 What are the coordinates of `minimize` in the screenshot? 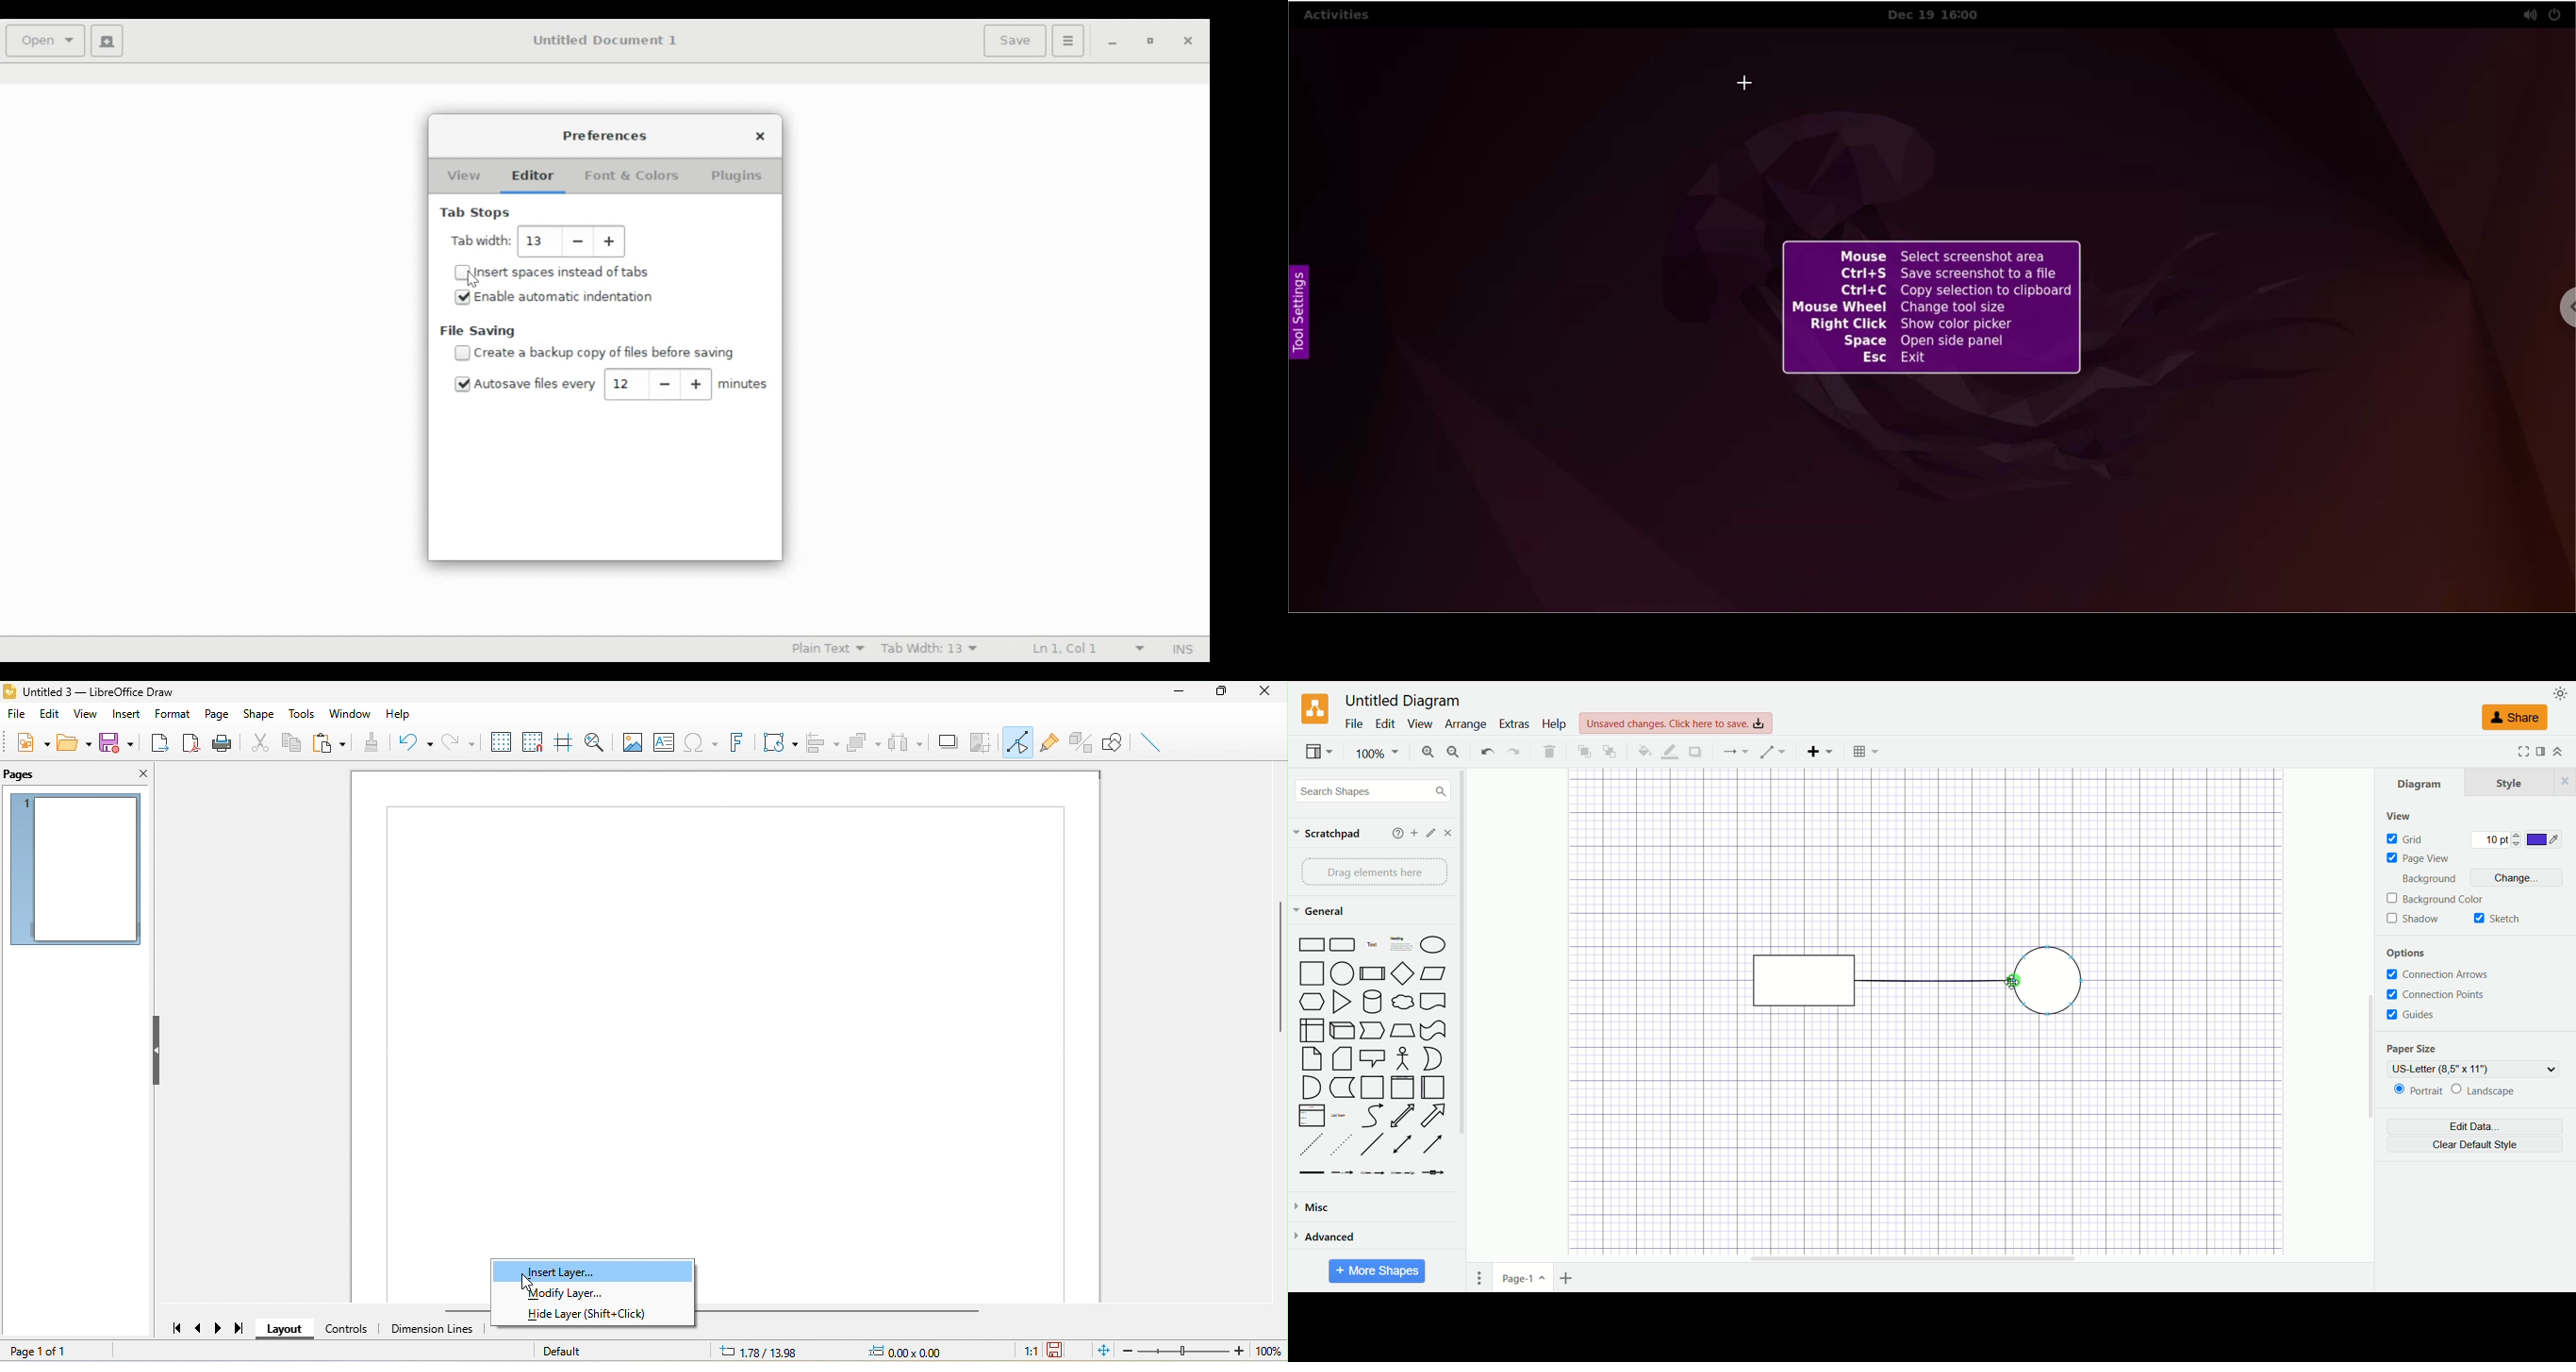 It's located at (1113, 41).